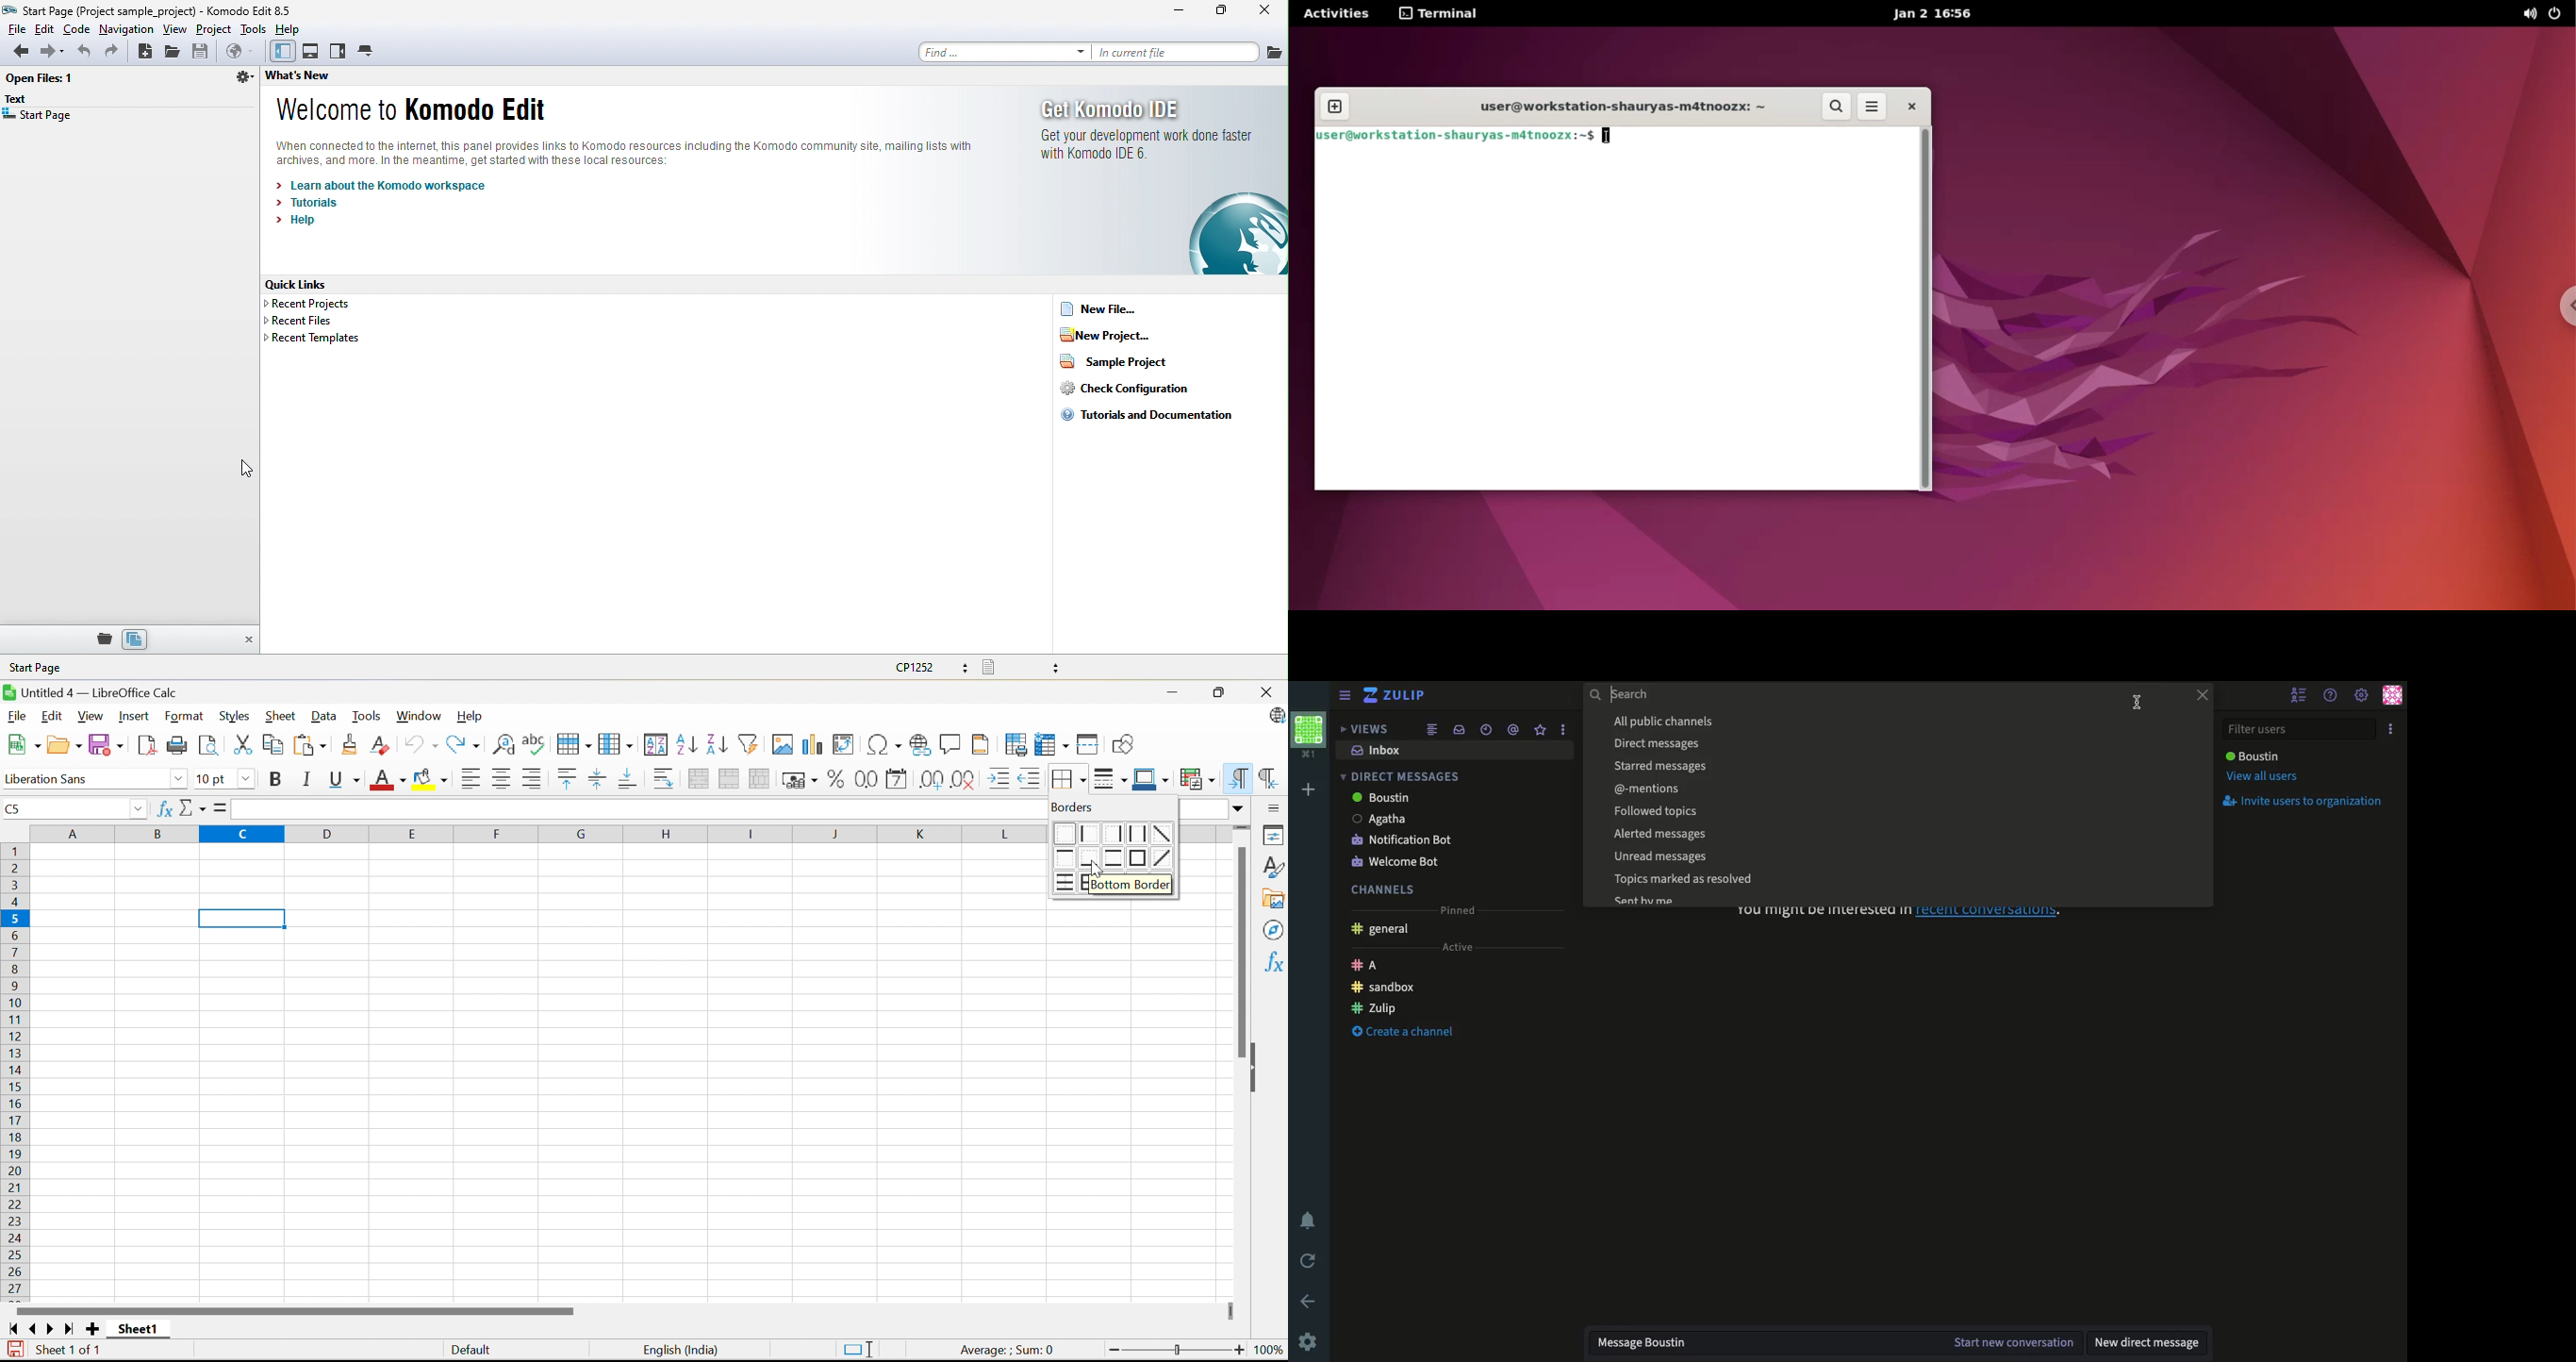  I want to click on Undo, so click(421, 744).